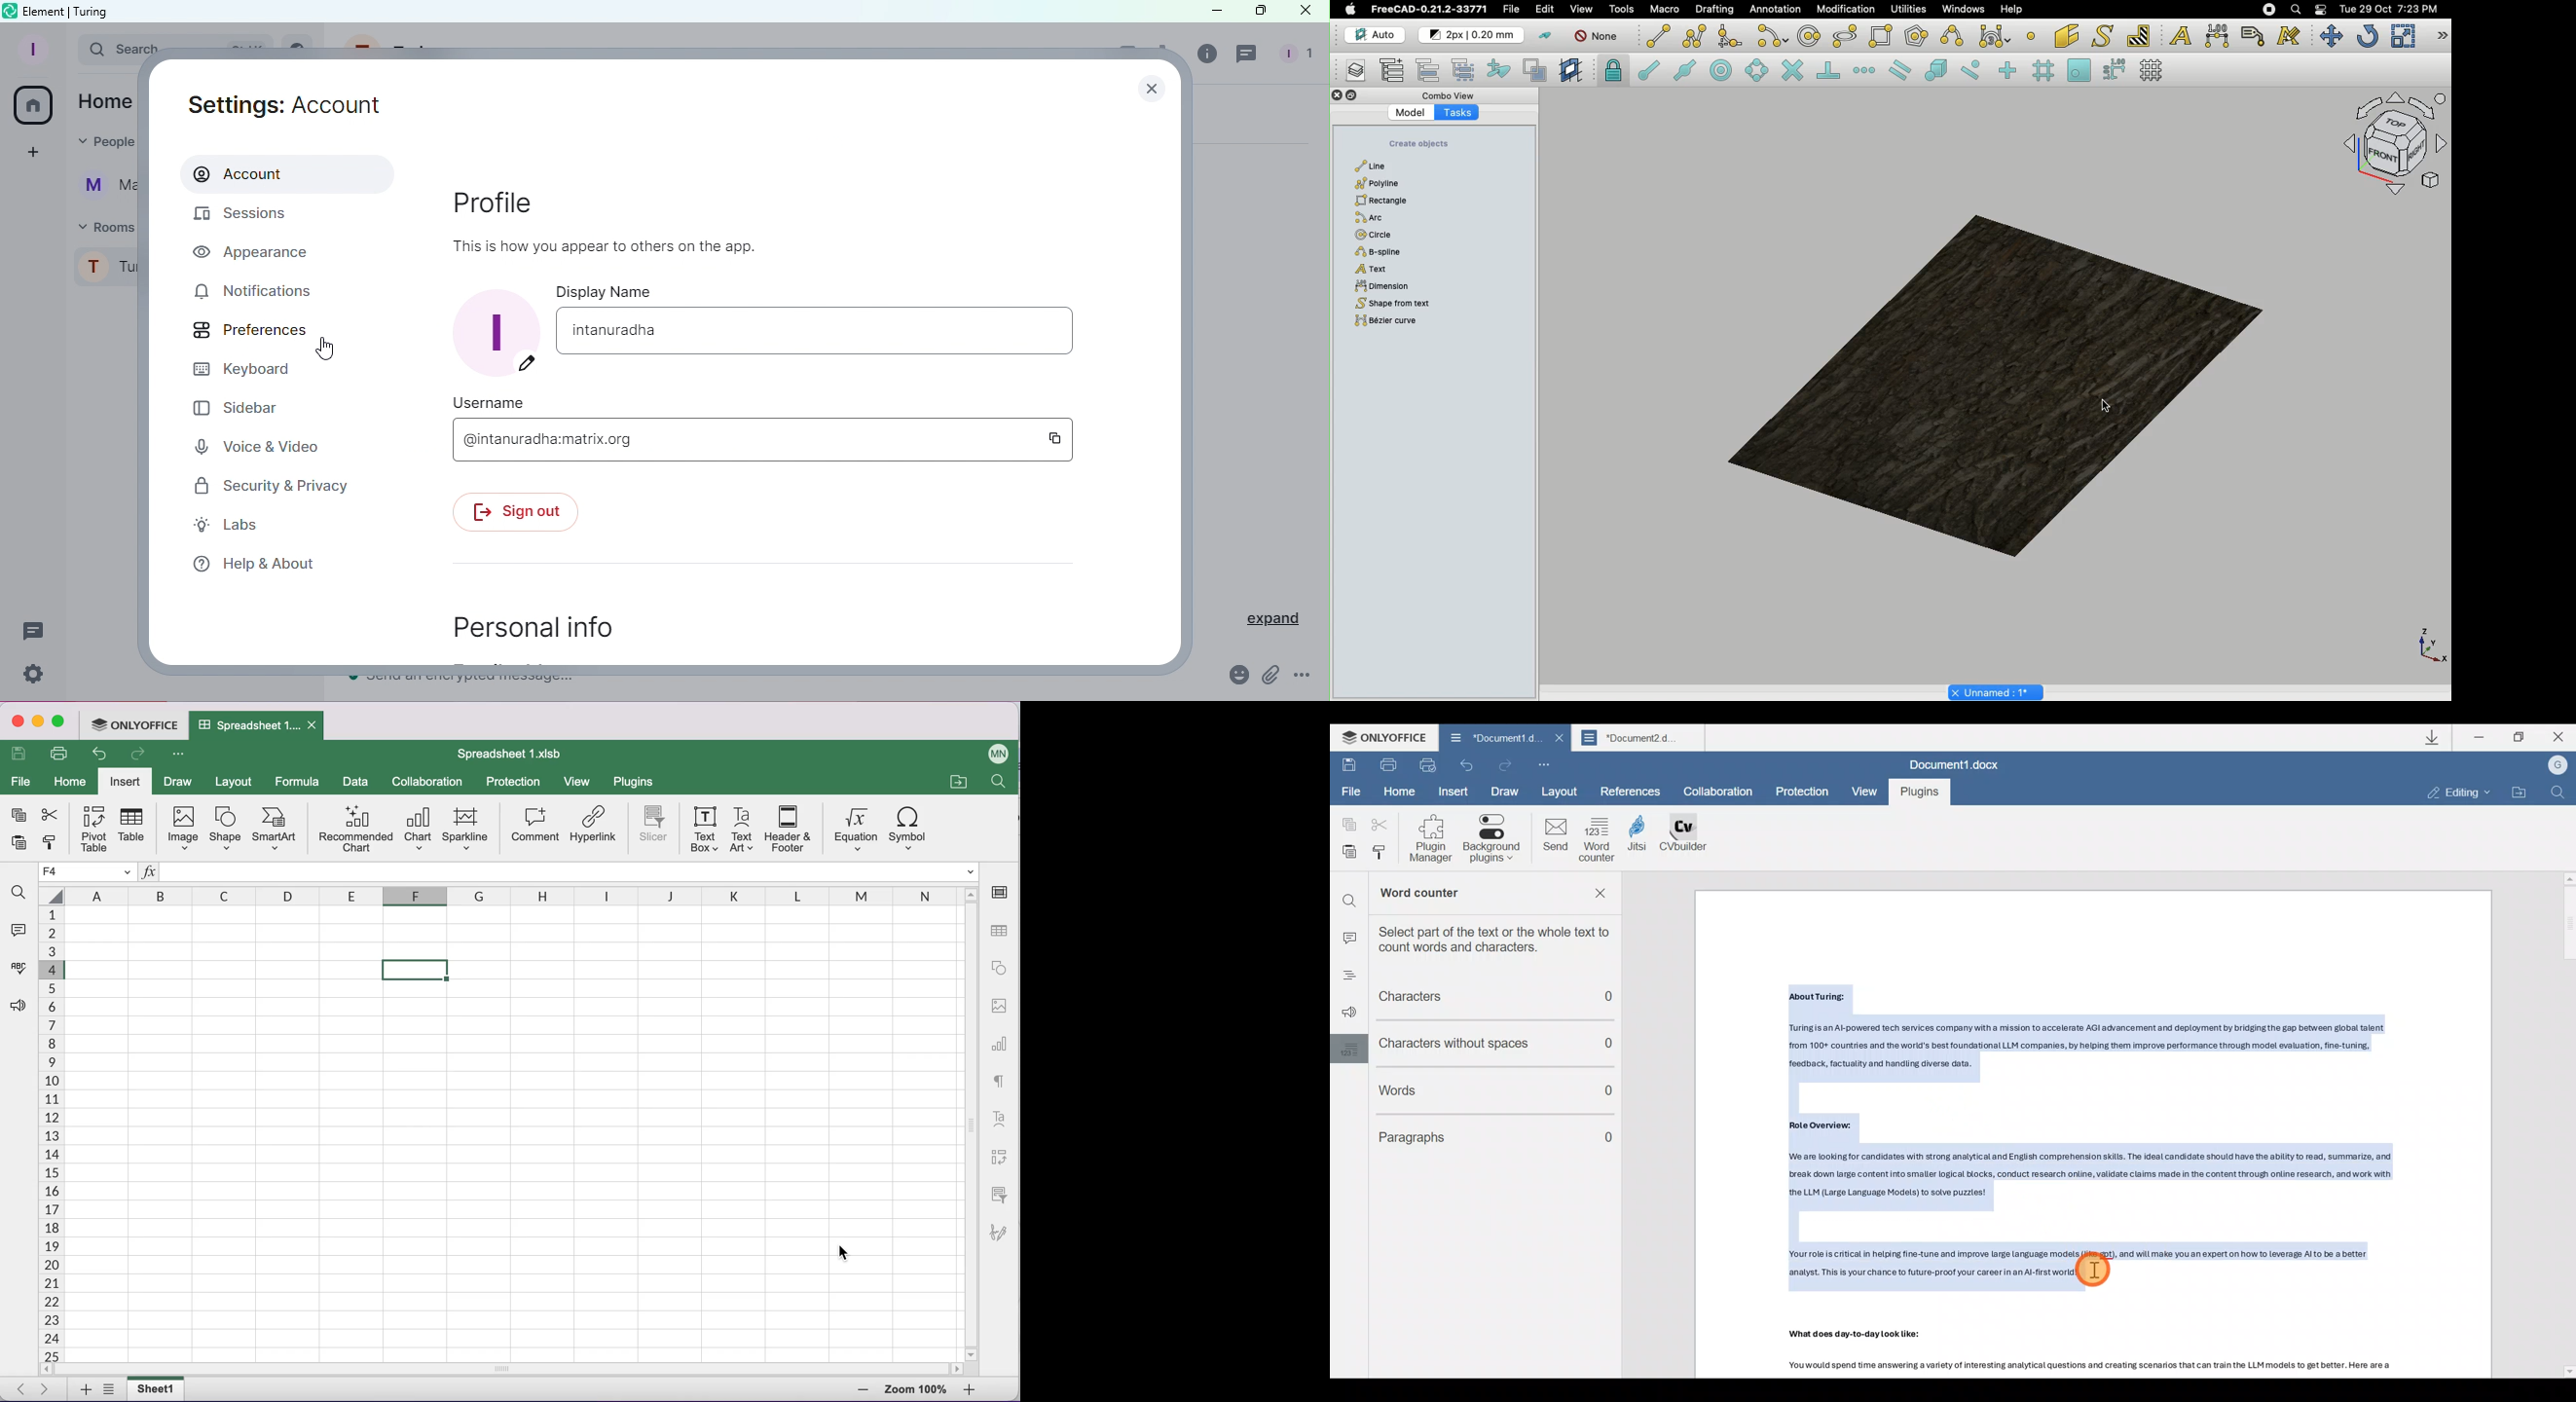  Describe the element at coordinates (244, 527) in the screenshot. I see `Labs` at that location.